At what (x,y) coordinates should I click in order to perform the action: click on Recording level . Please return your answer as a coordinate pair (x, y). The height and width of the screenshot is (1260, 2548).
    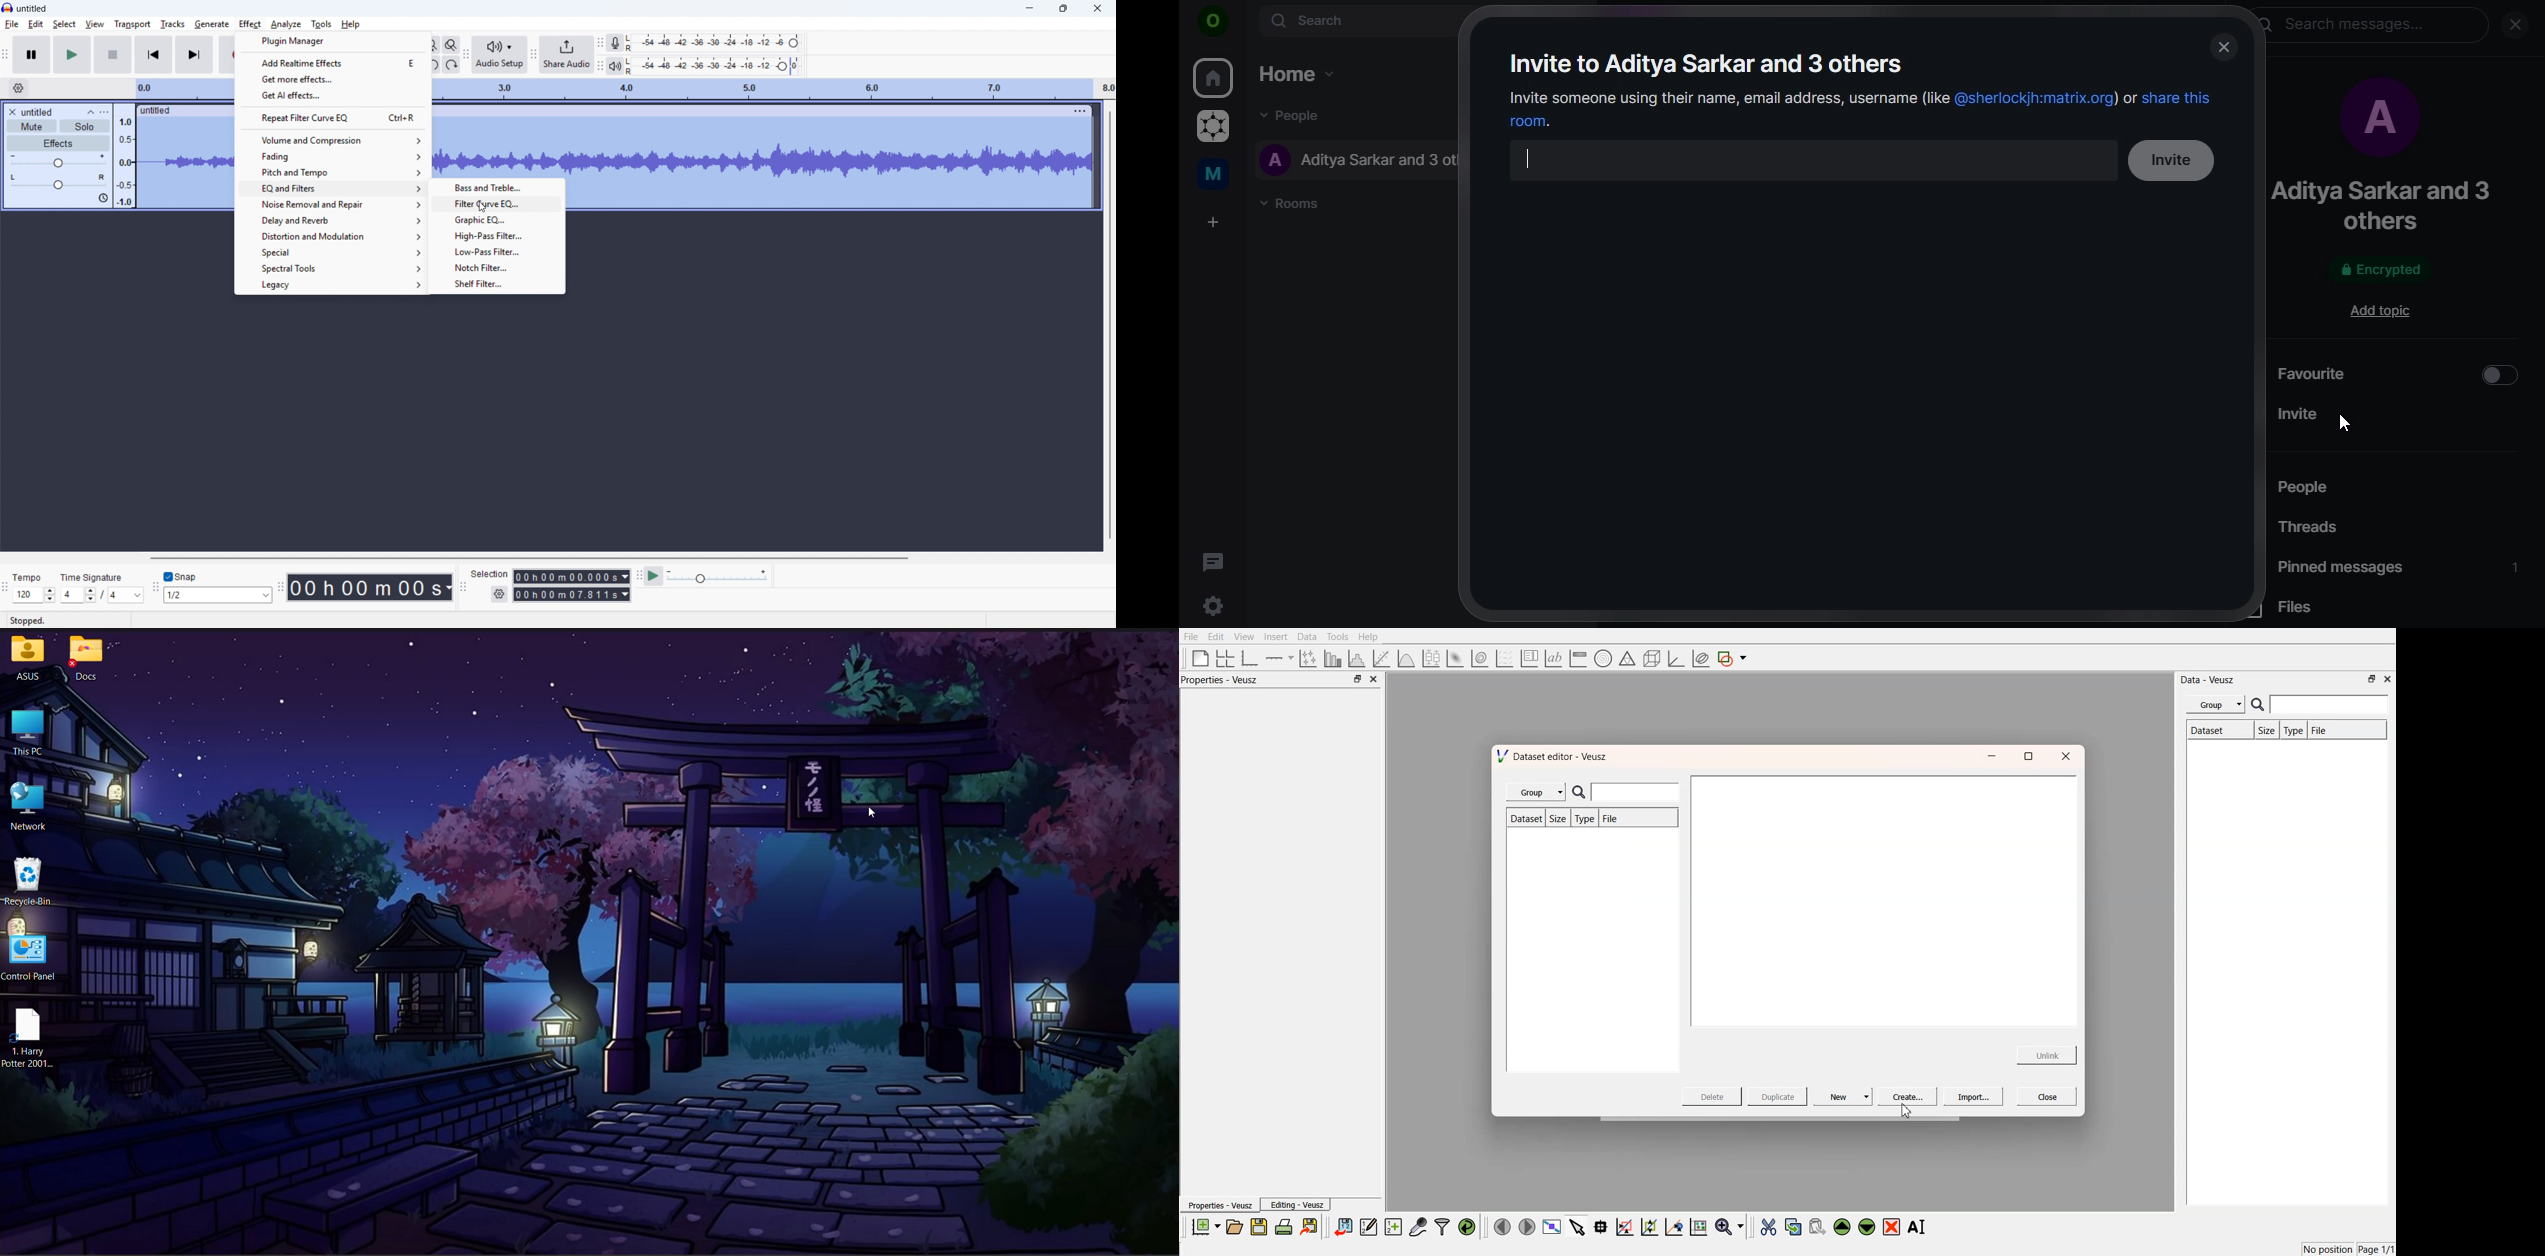
    Looking at the image, I should click on (712, 42).